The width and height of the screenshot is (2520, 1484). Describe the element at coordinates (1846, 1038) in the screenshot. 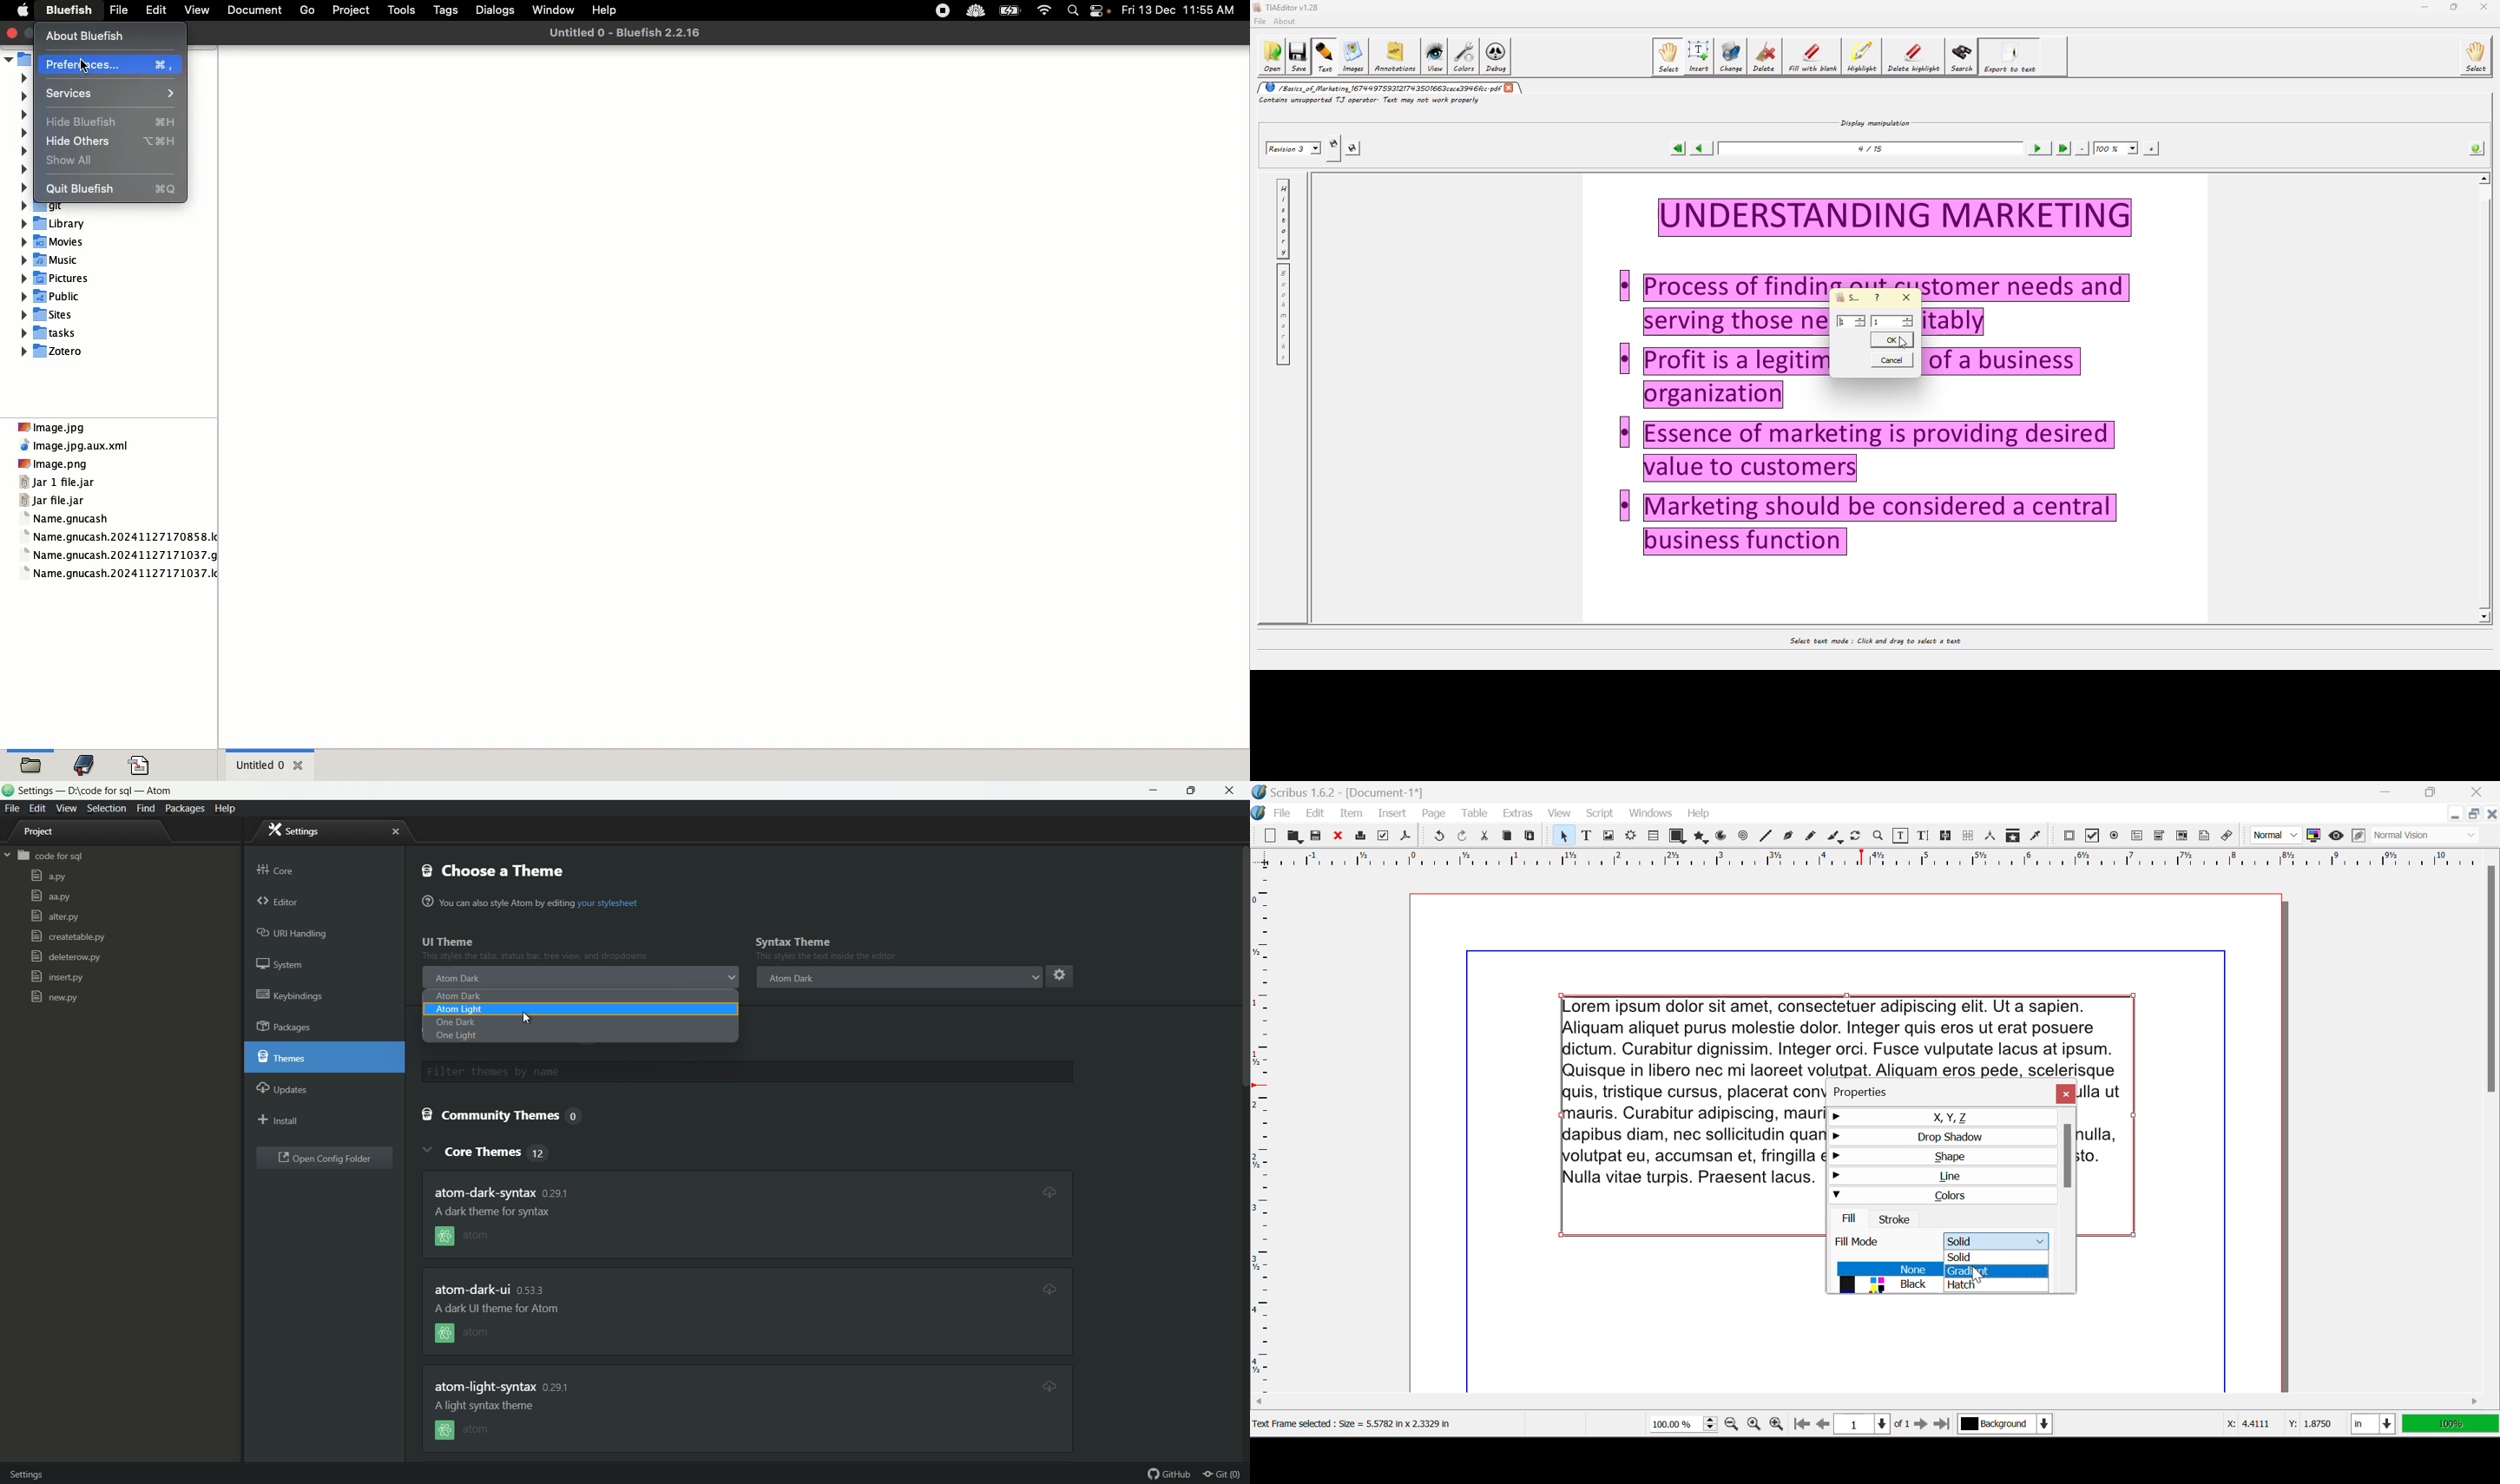

I see `text` at that location.